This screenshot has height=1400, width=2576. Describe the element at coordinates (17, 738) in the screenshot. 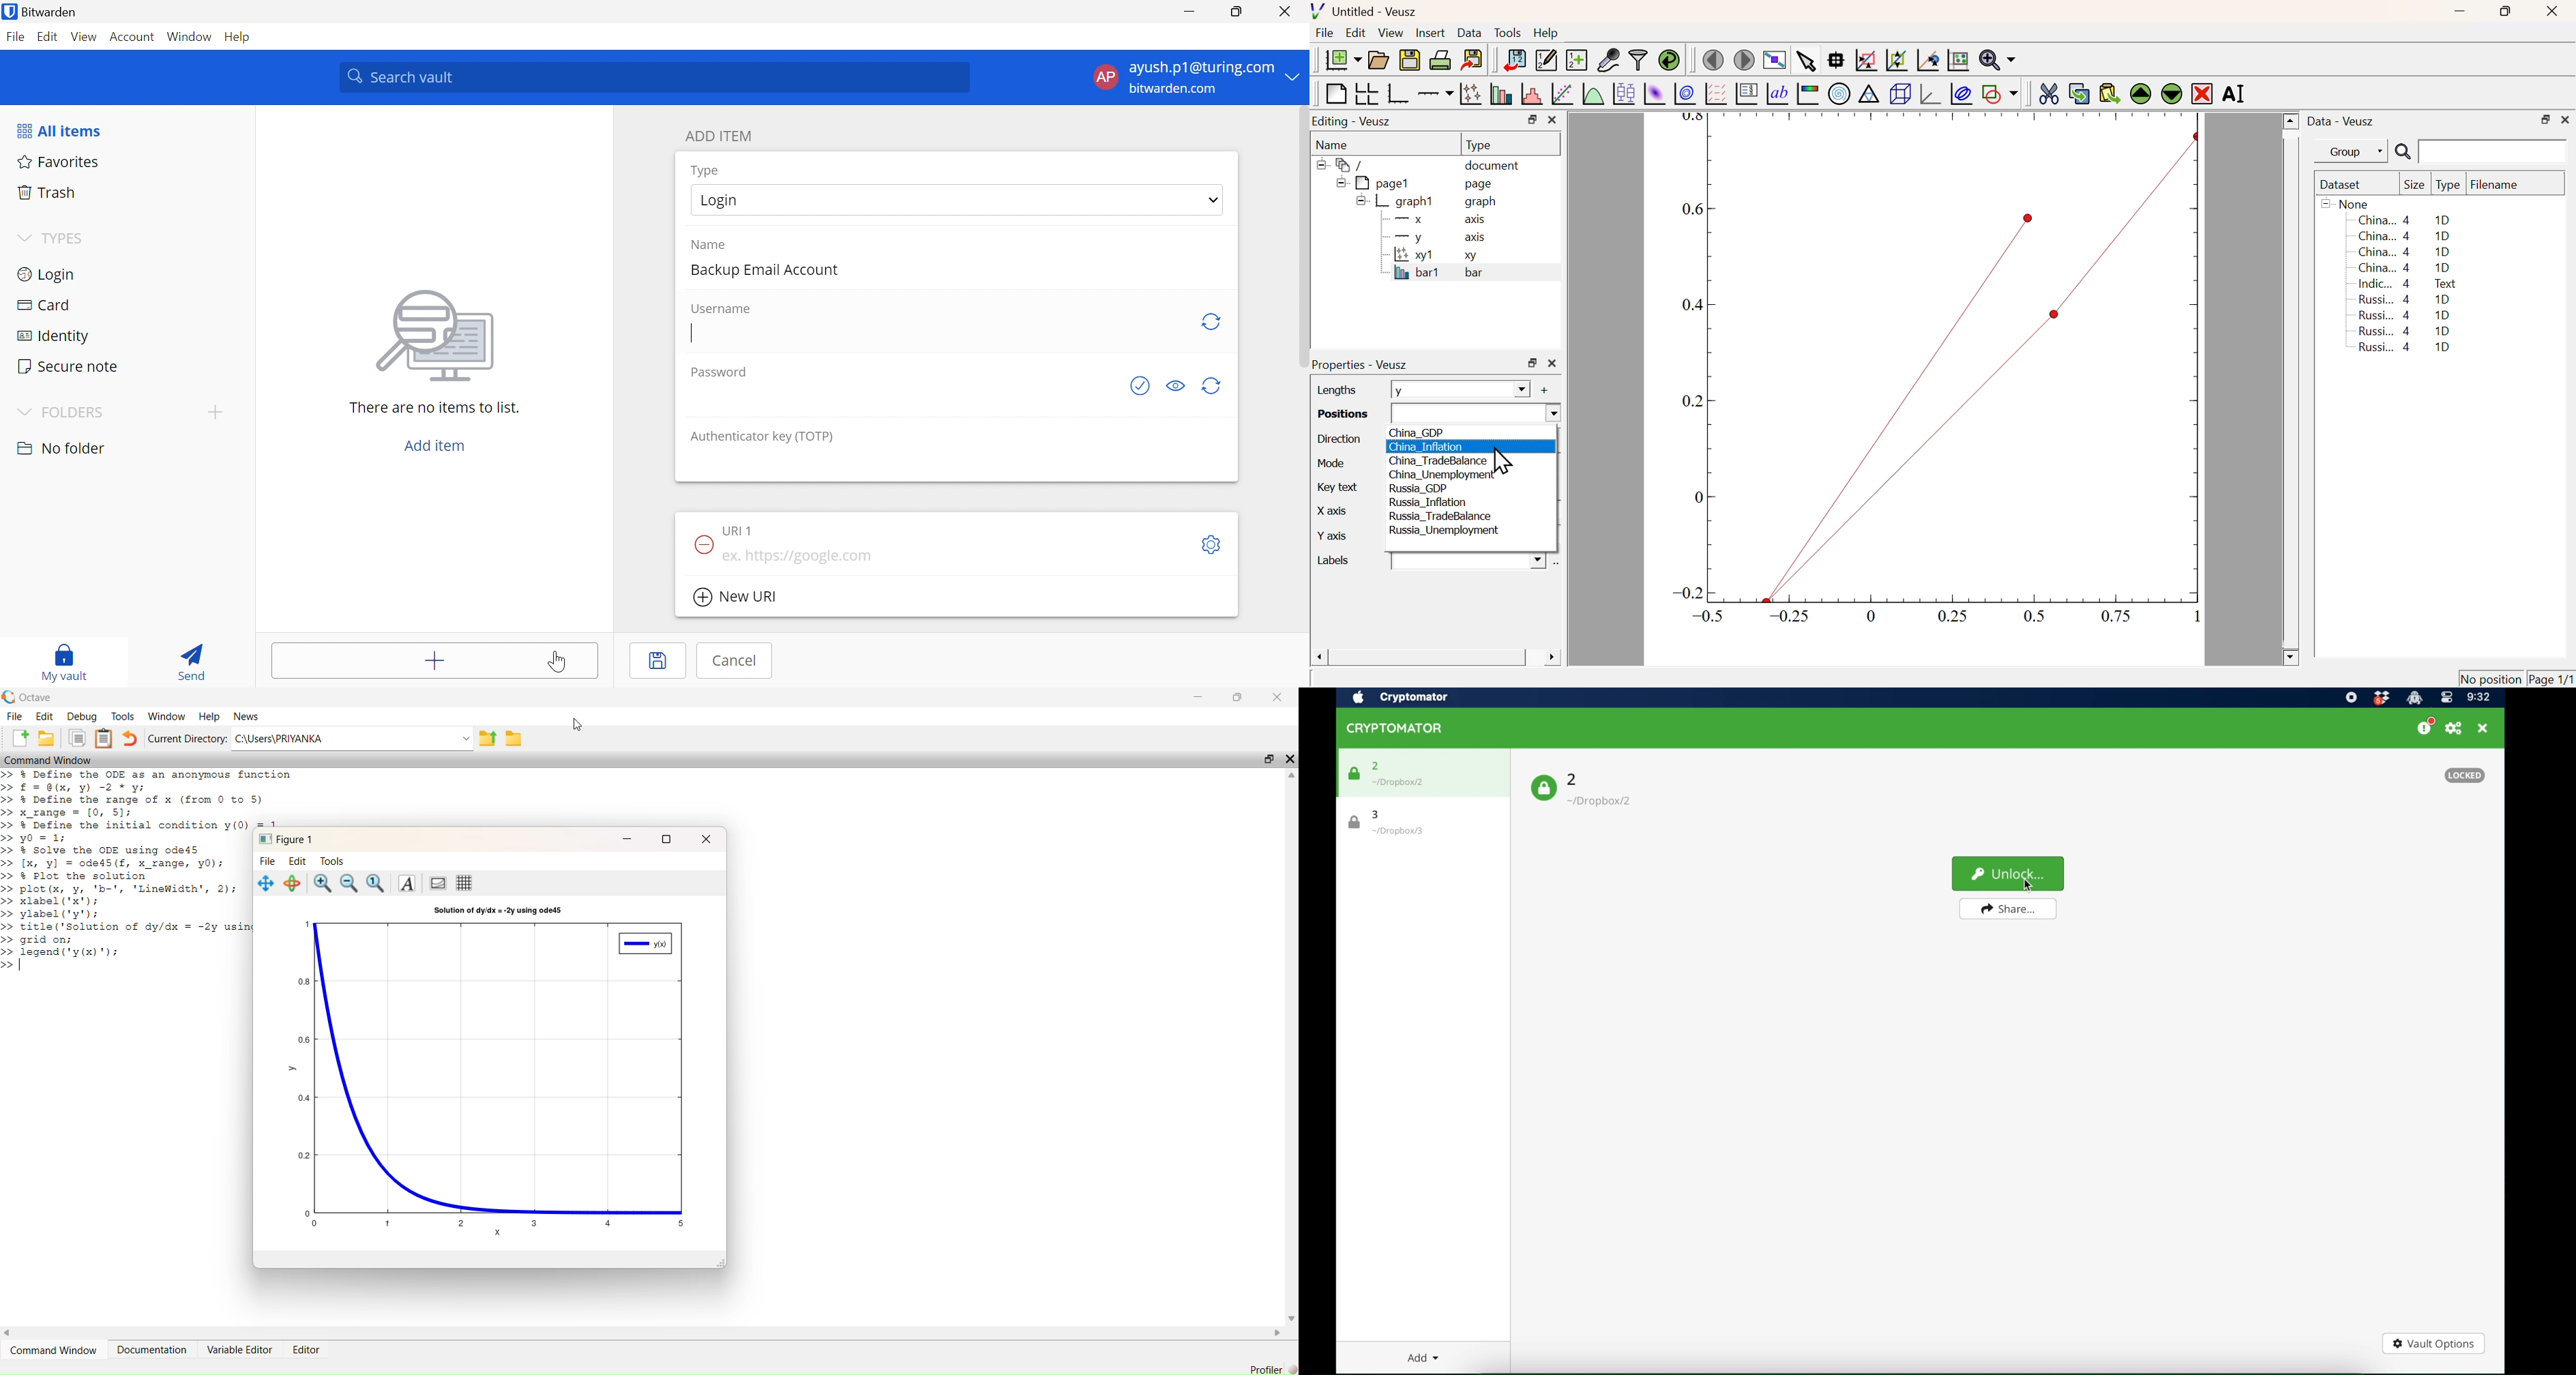

I see `New script` at that location.